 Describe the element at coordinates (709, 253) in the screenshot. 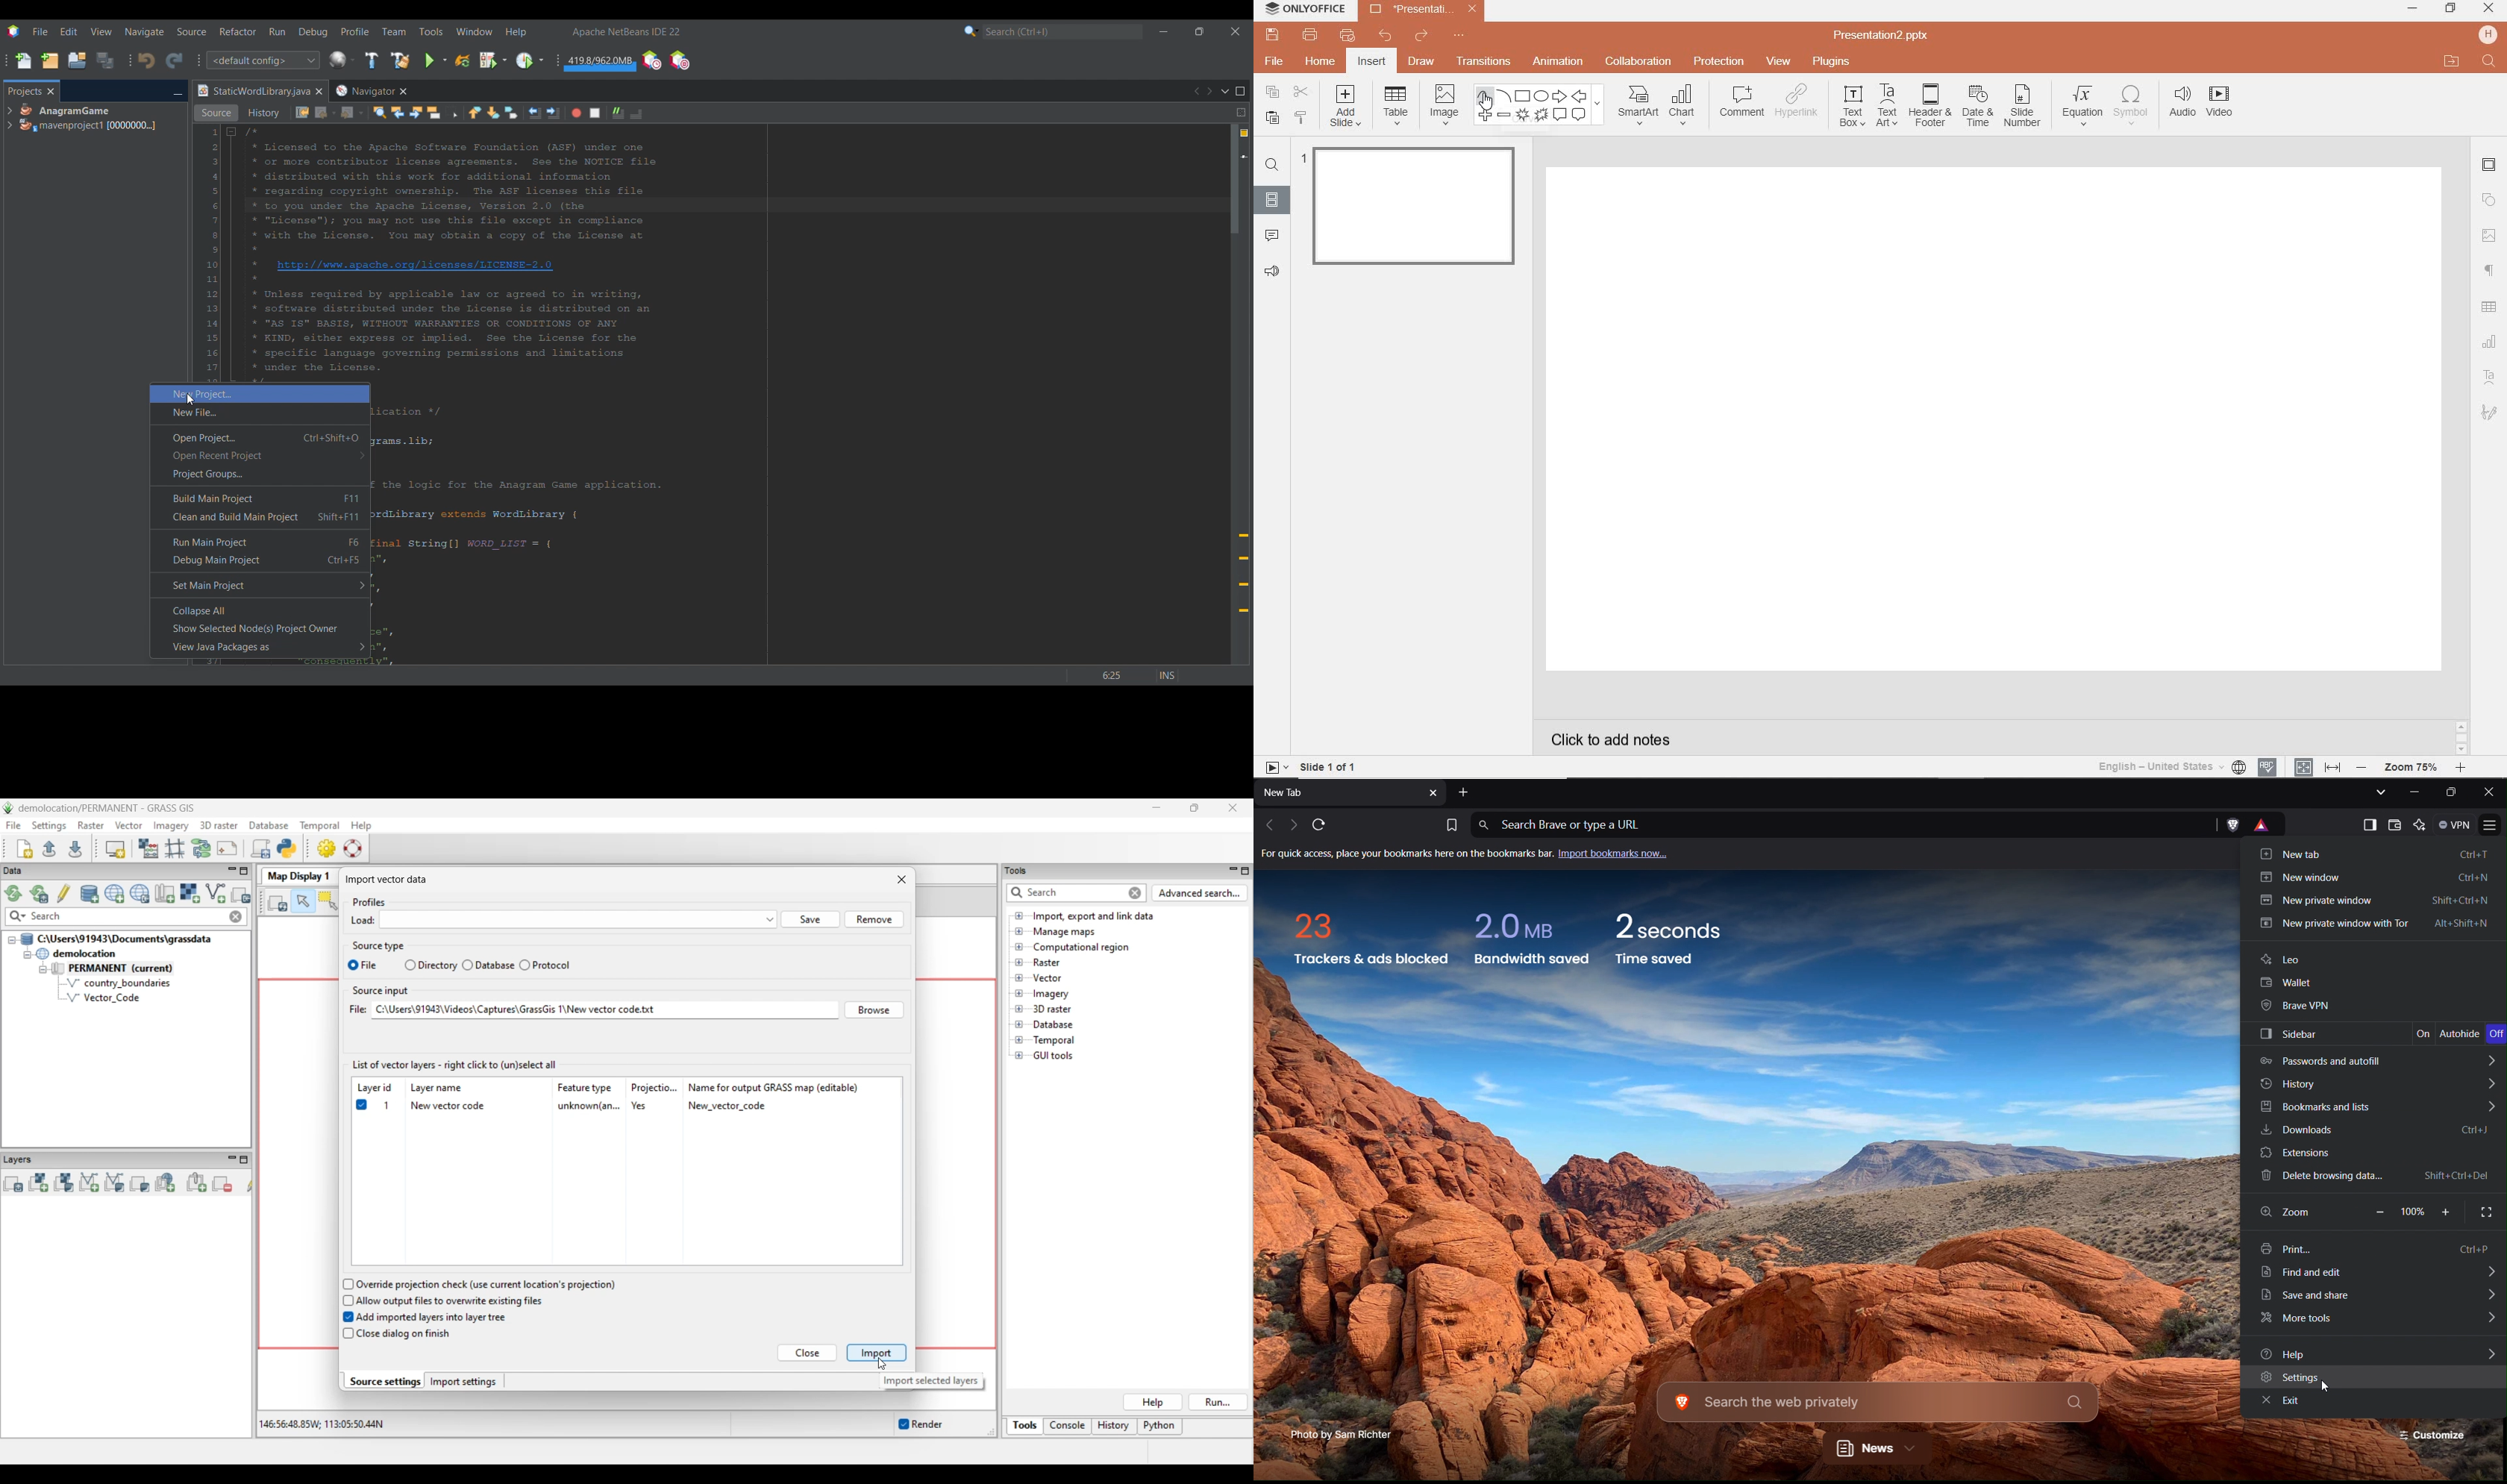

I see `Code in current tab` at that location.